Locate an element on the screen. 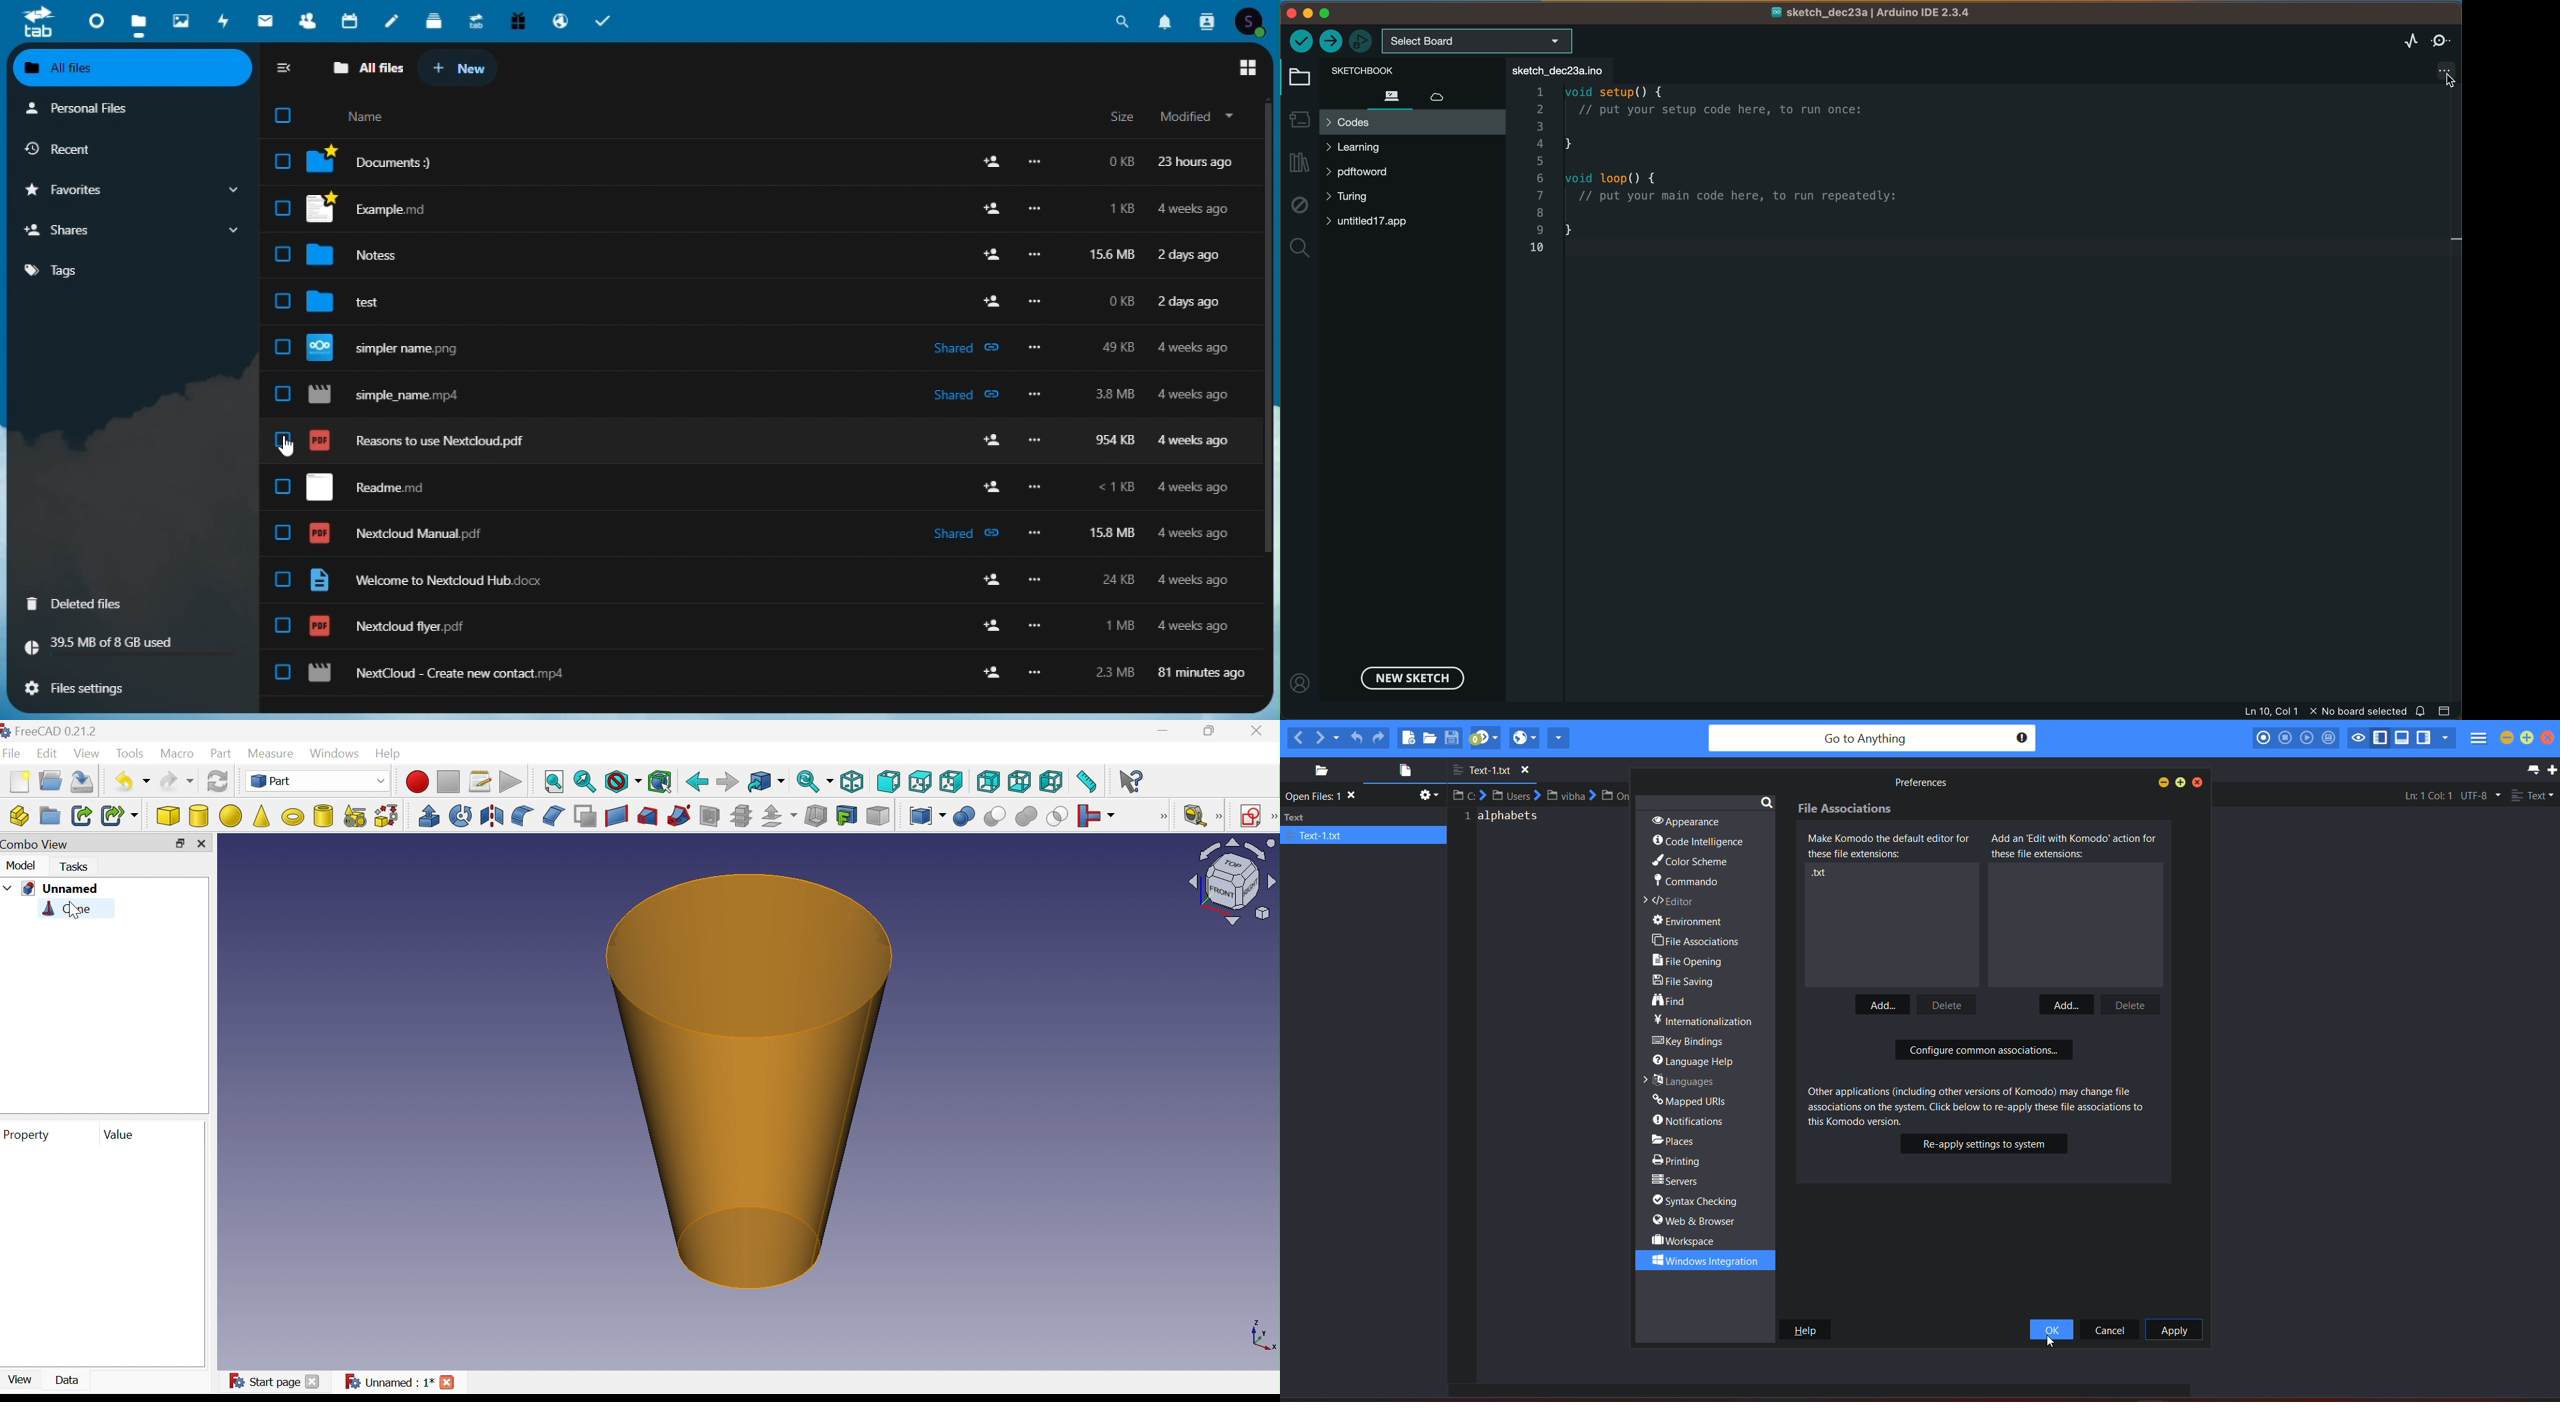 The image size is (2576, 1428). Make link is located at coordinates (80, 815).